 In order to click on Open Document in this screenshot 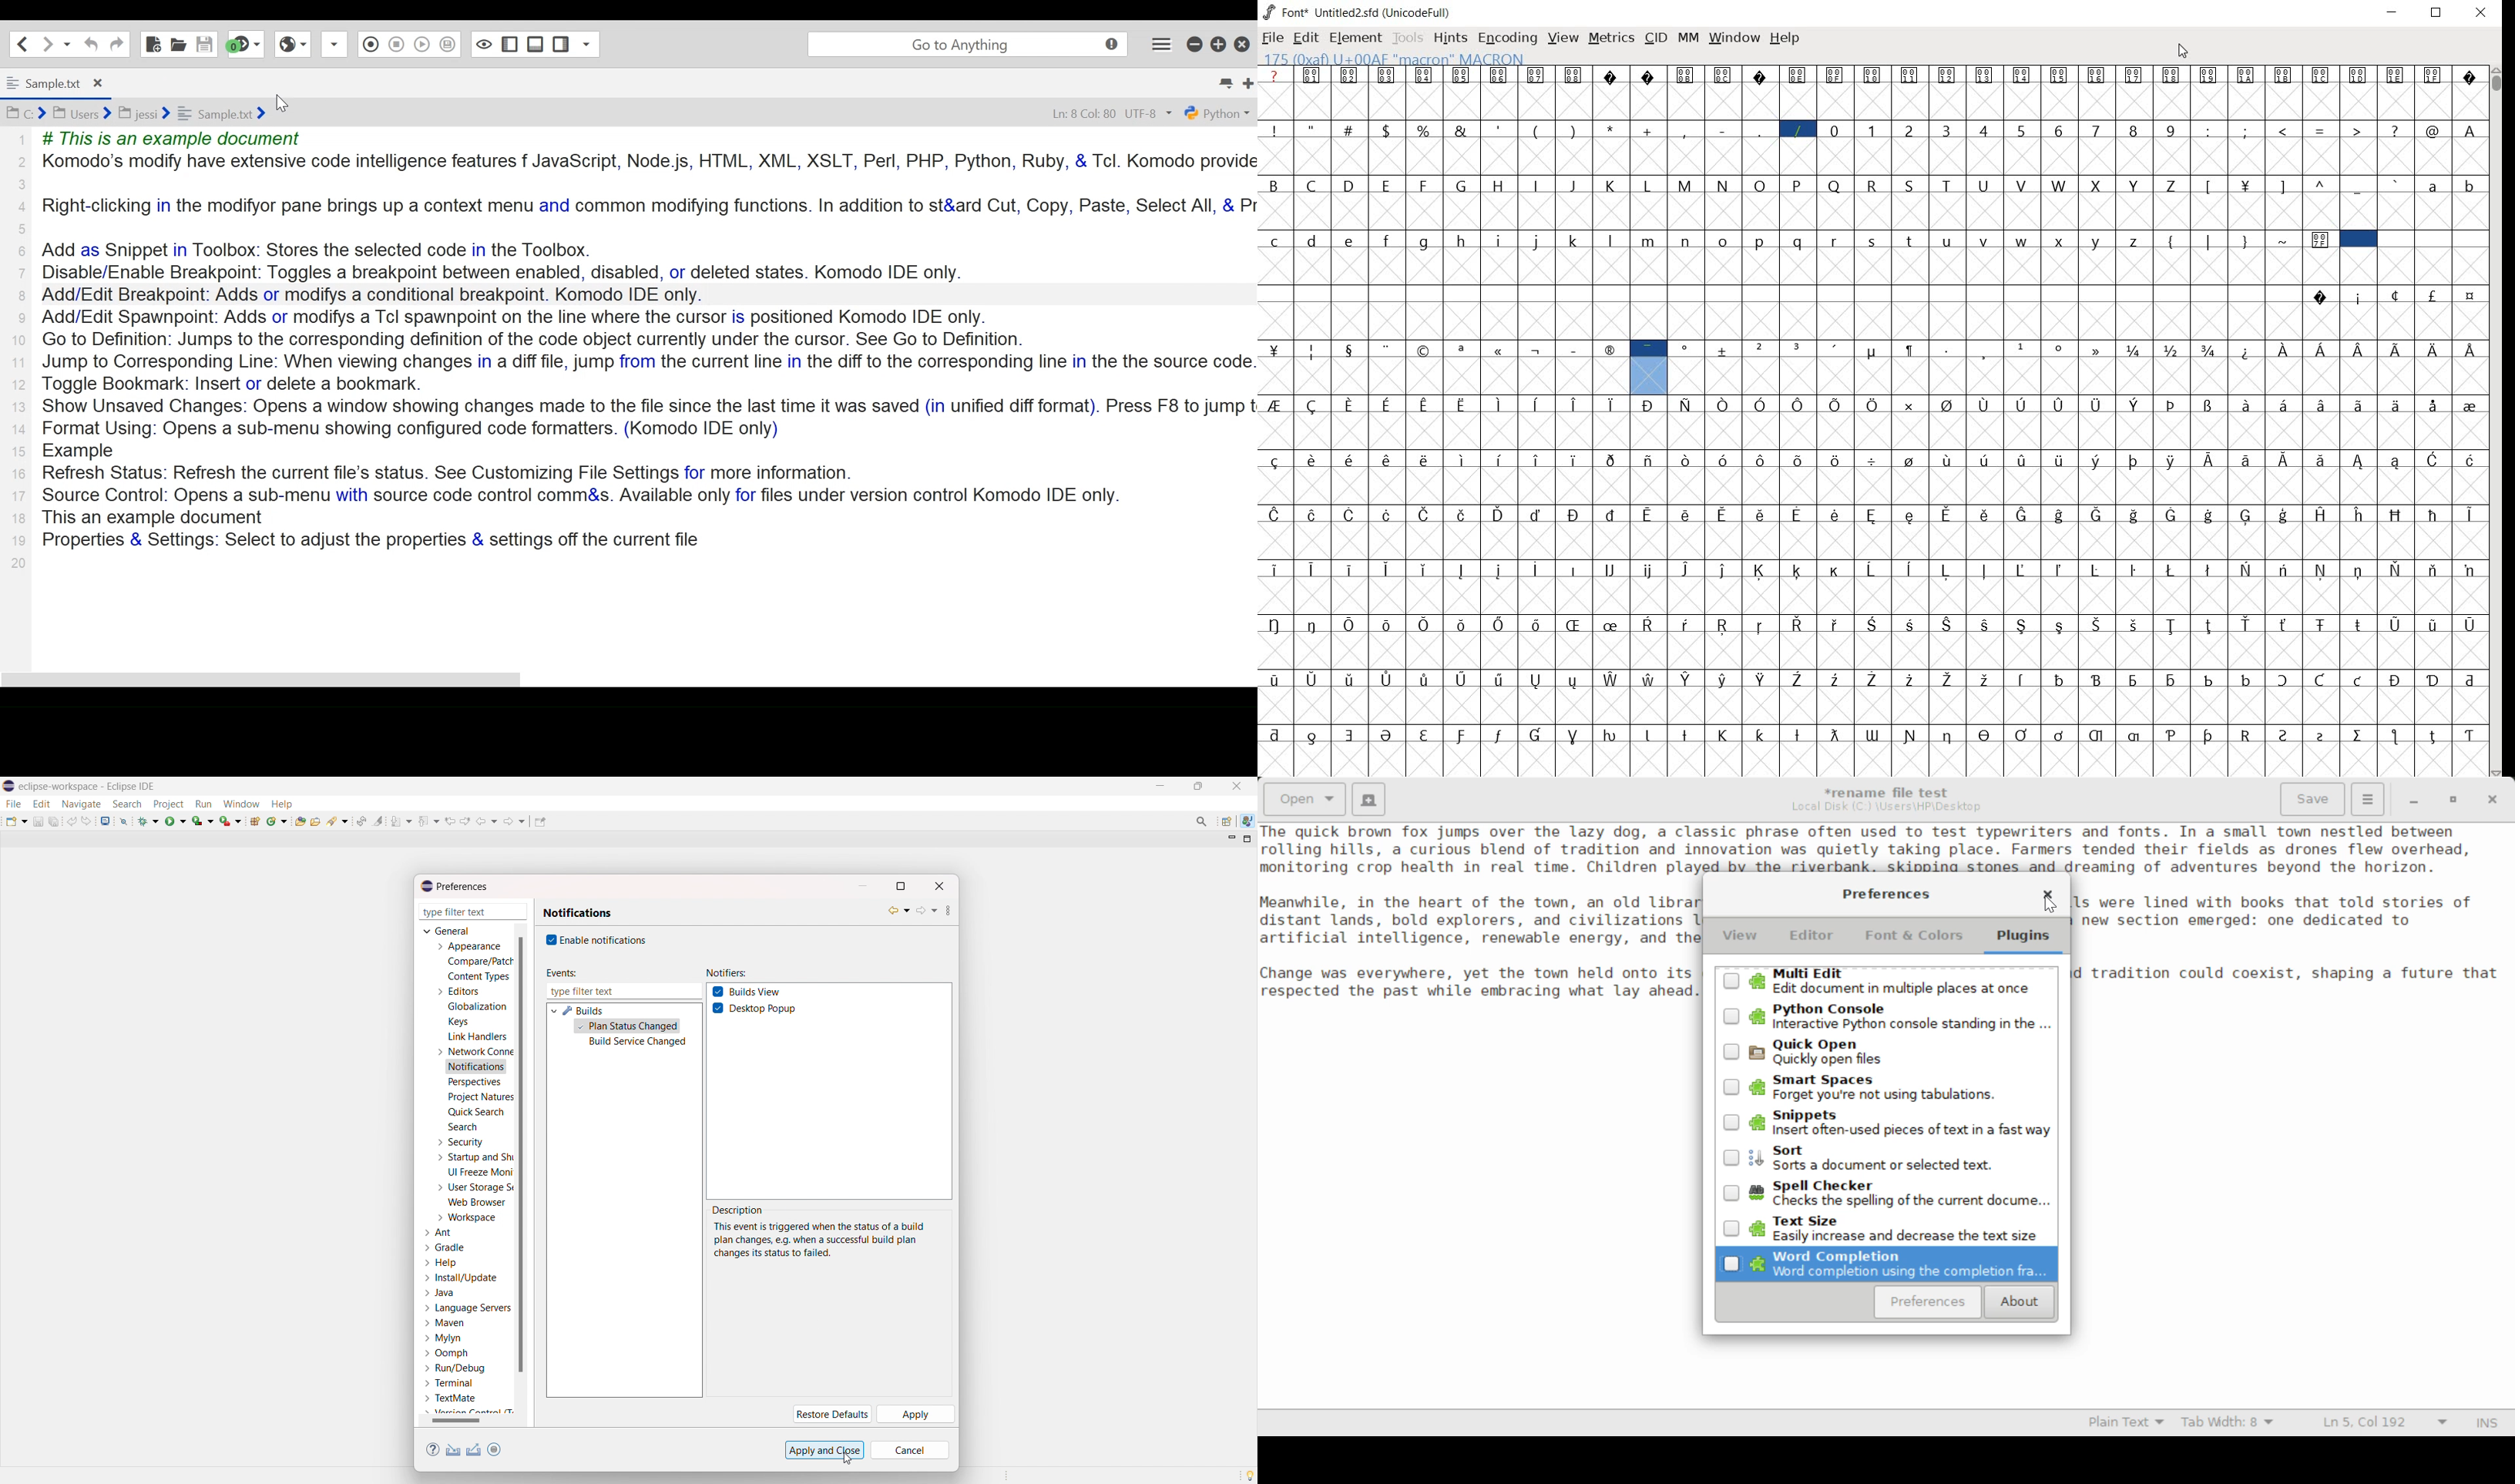, I will do `click(1305, 798)`.